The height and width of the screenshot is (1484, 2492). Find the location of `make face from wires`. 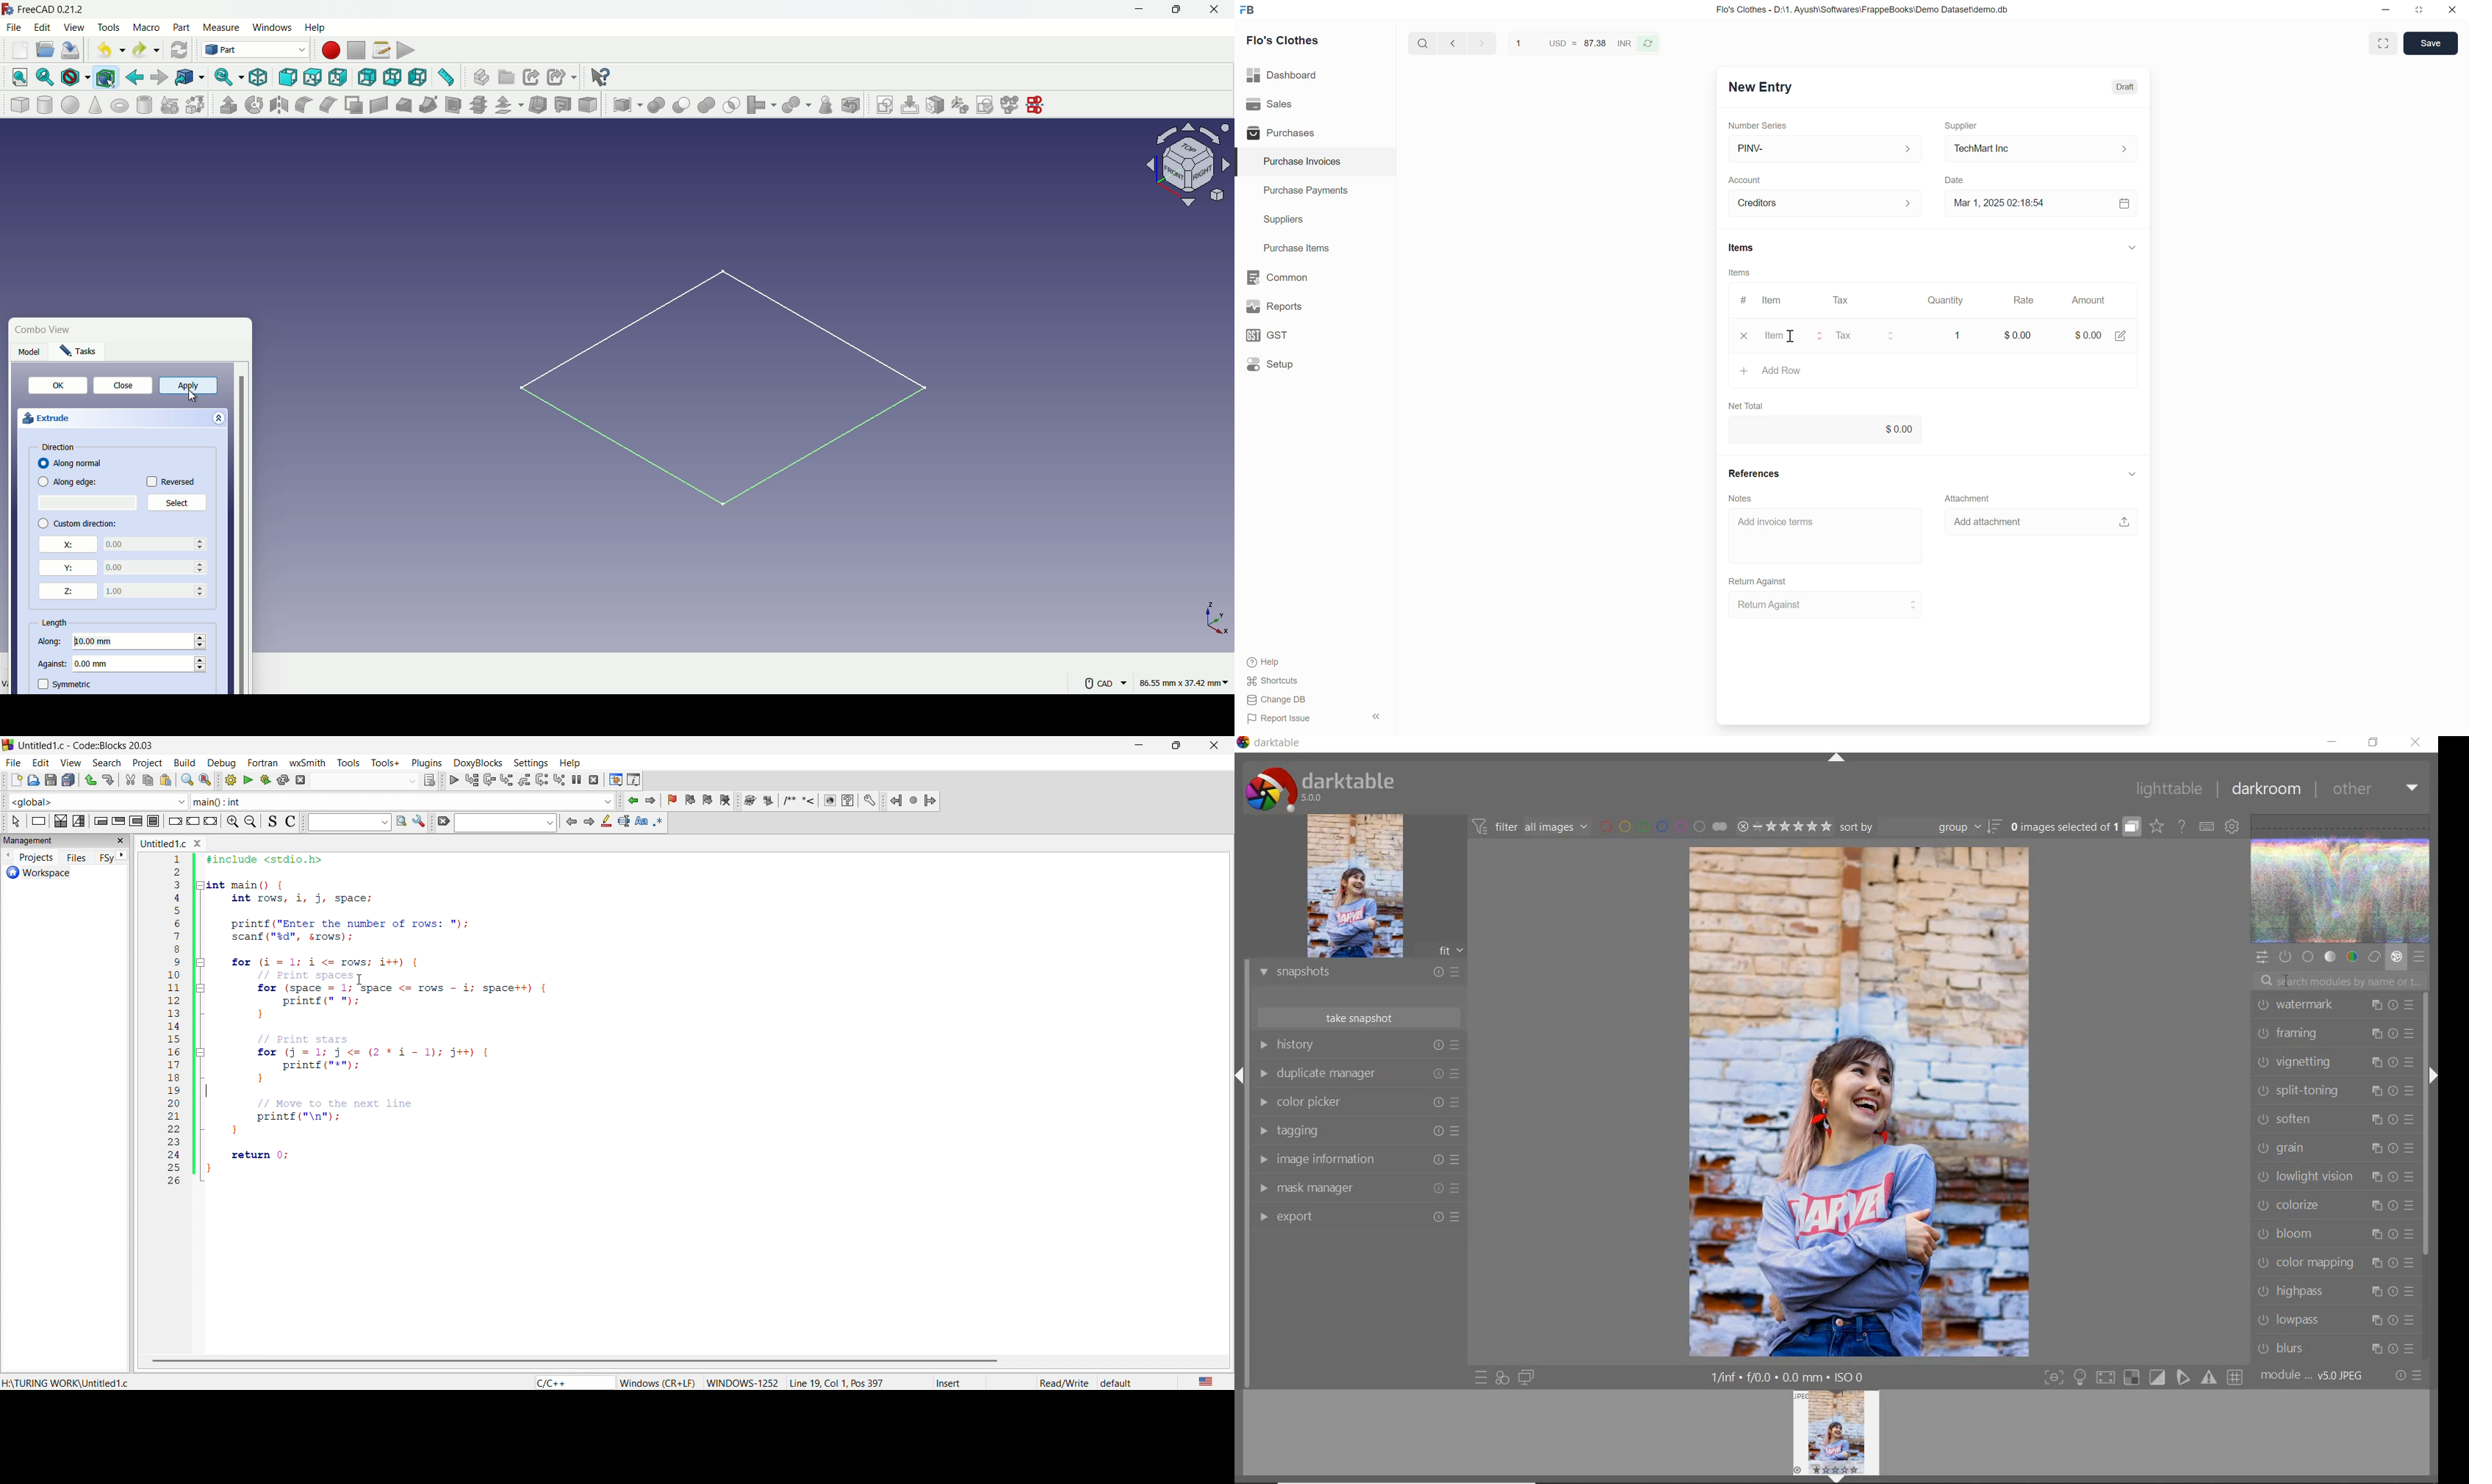

make face from wires is located at coordinates (354, 105).